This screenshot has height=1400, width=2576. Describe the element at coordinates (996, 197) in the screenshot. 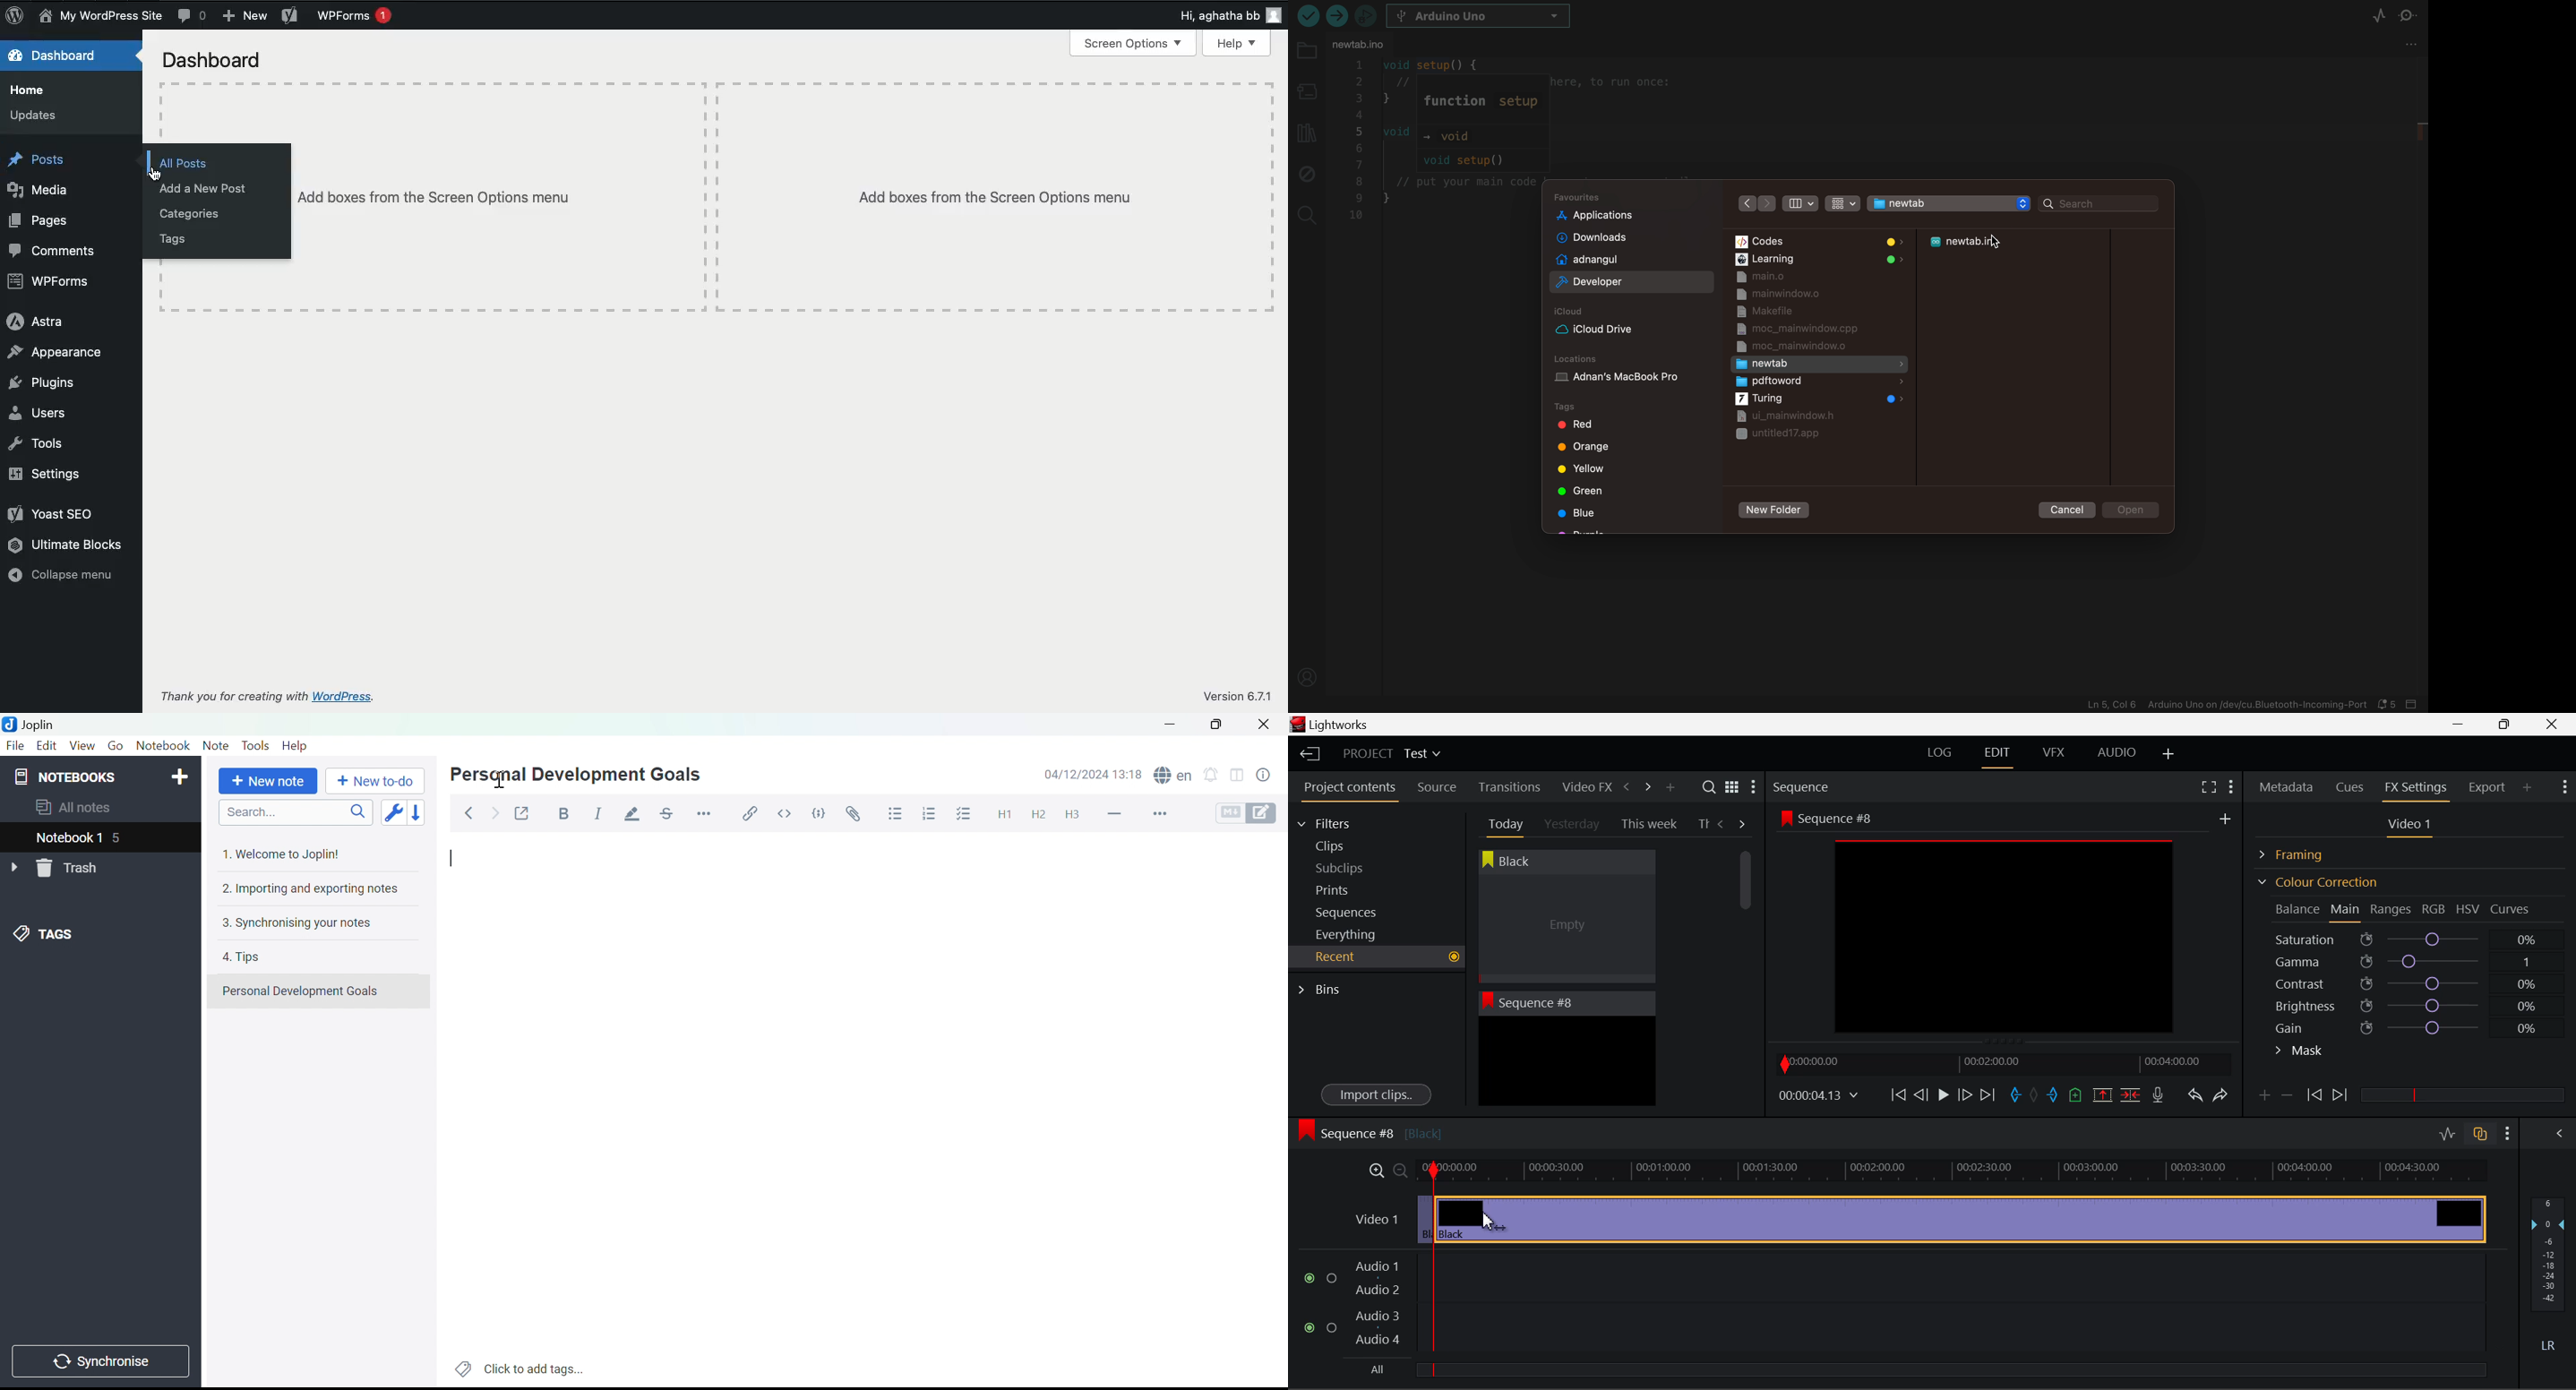

I see `Add boxes from the screen options menu` at that location.